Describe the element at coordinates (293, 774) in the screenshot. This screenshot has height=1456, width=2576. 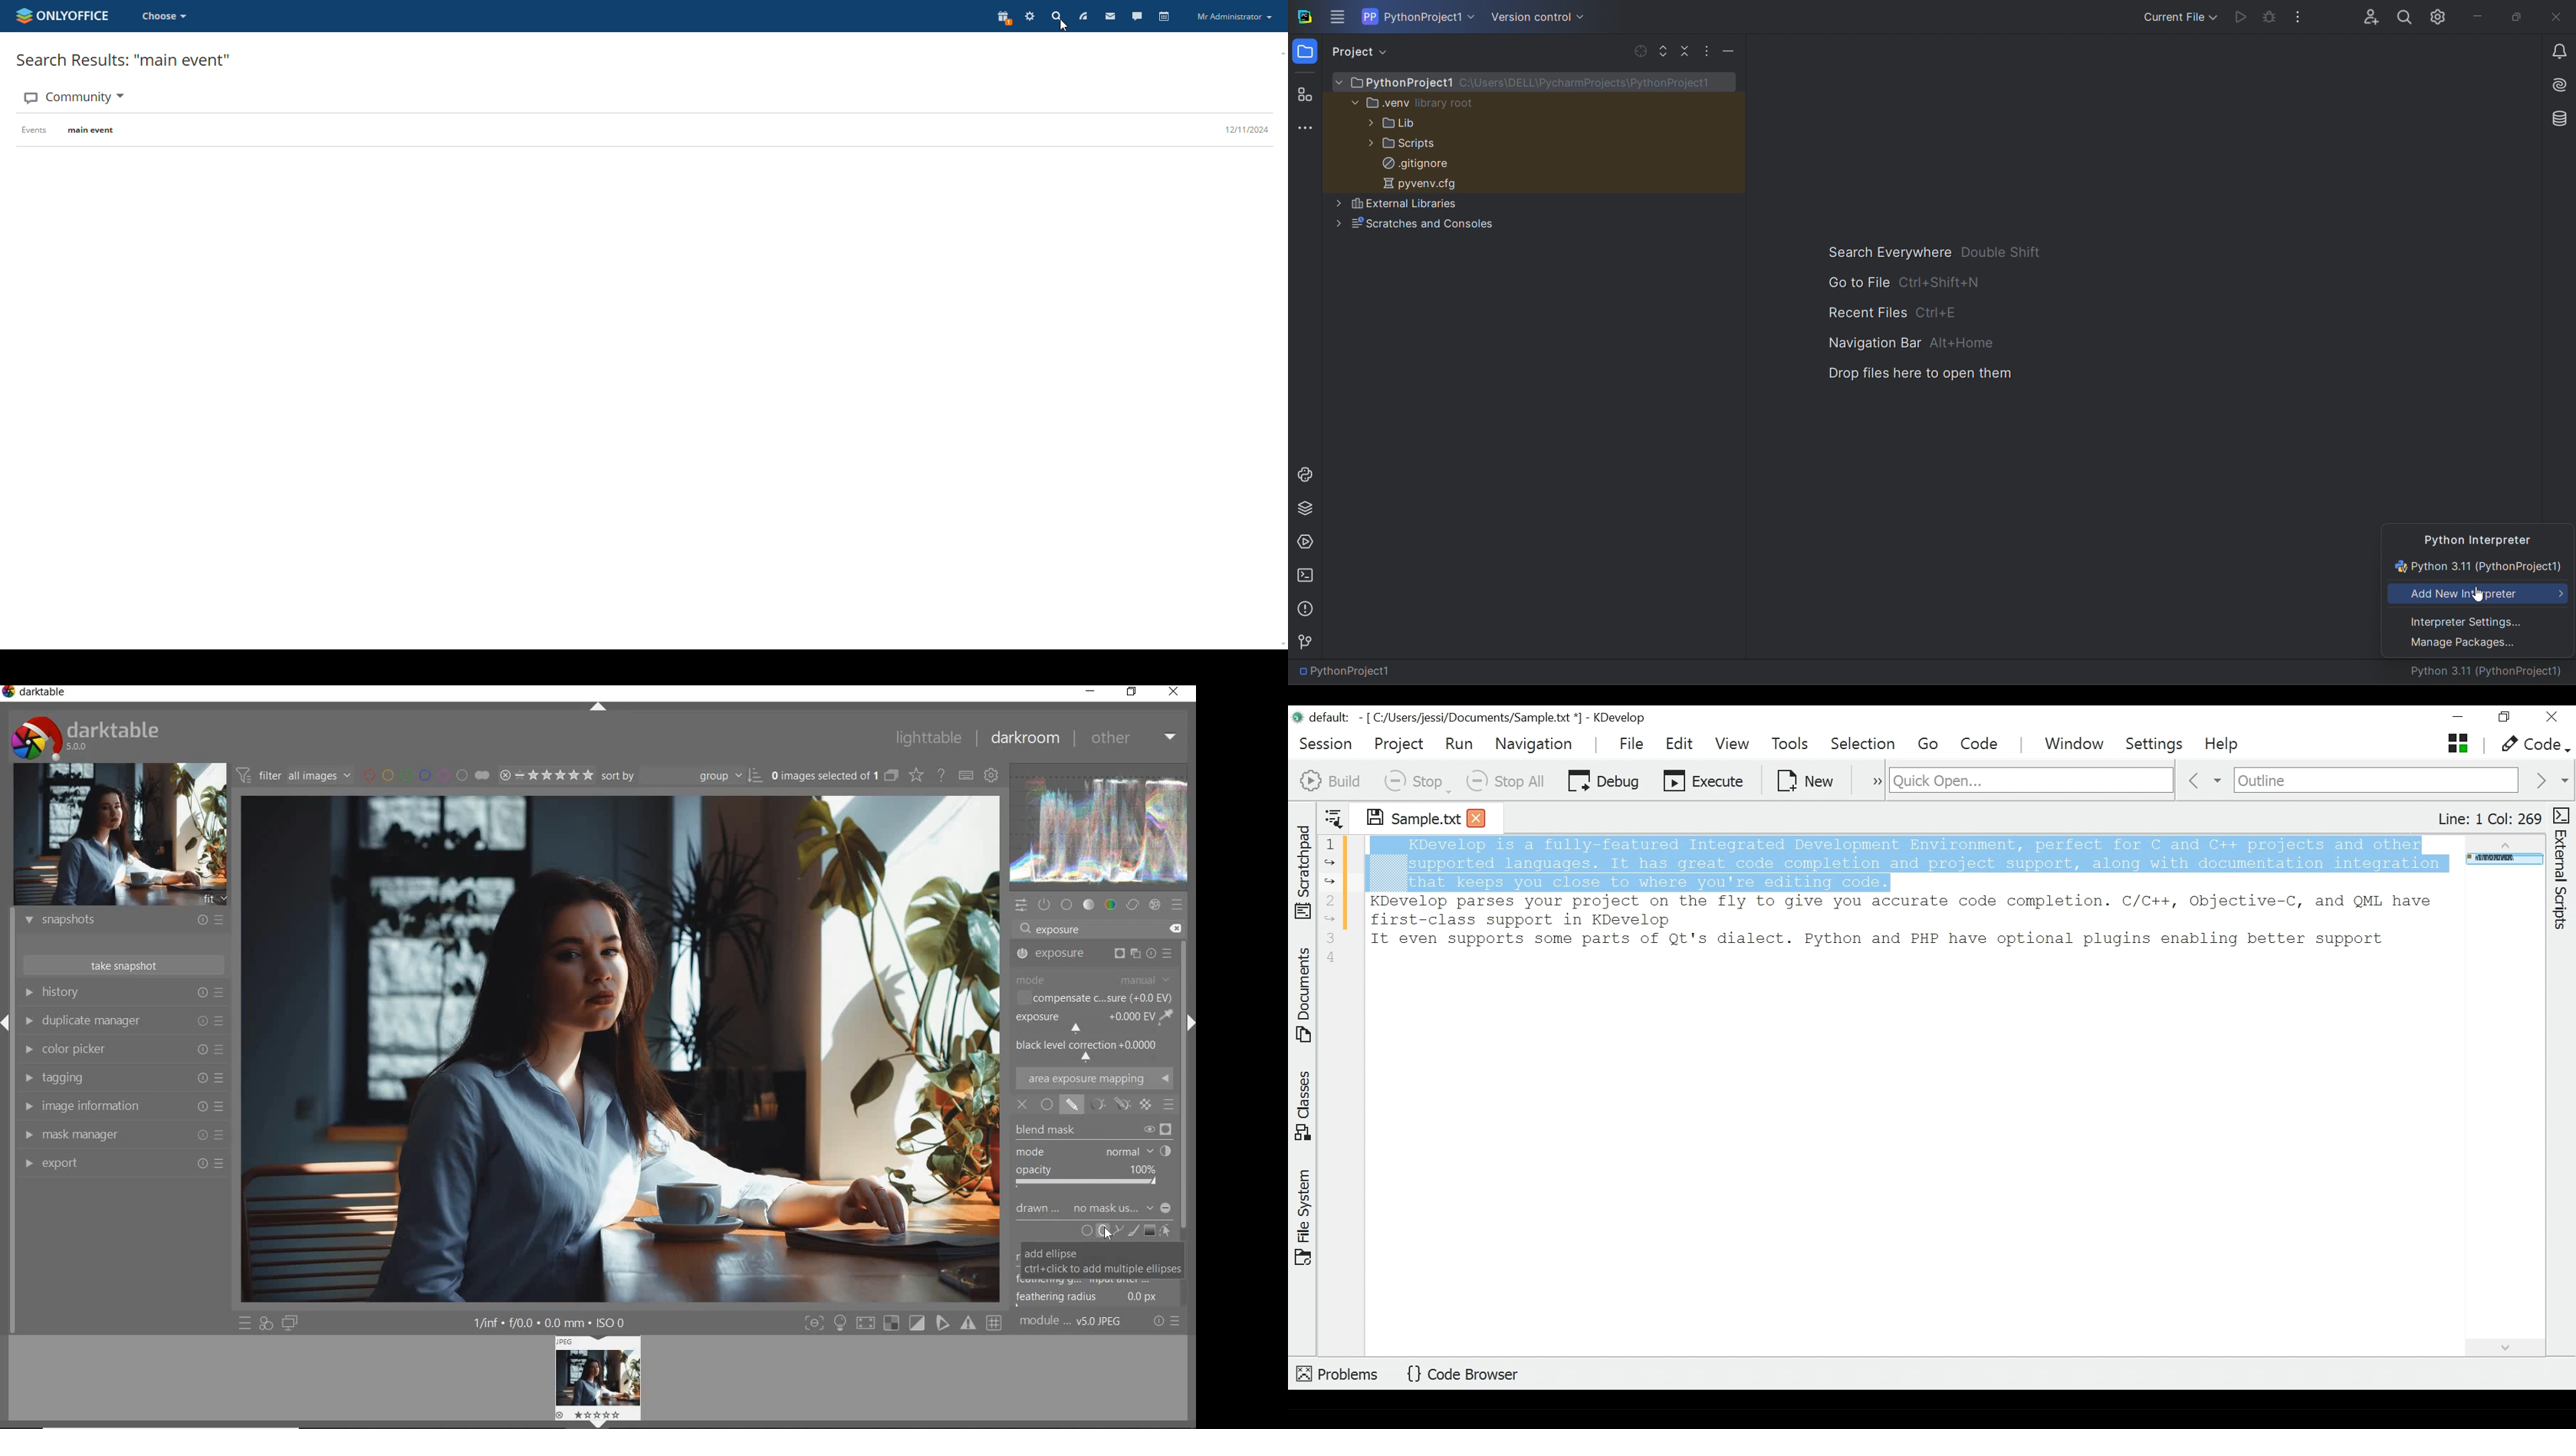
I see `filter images based on their modules` at that location.